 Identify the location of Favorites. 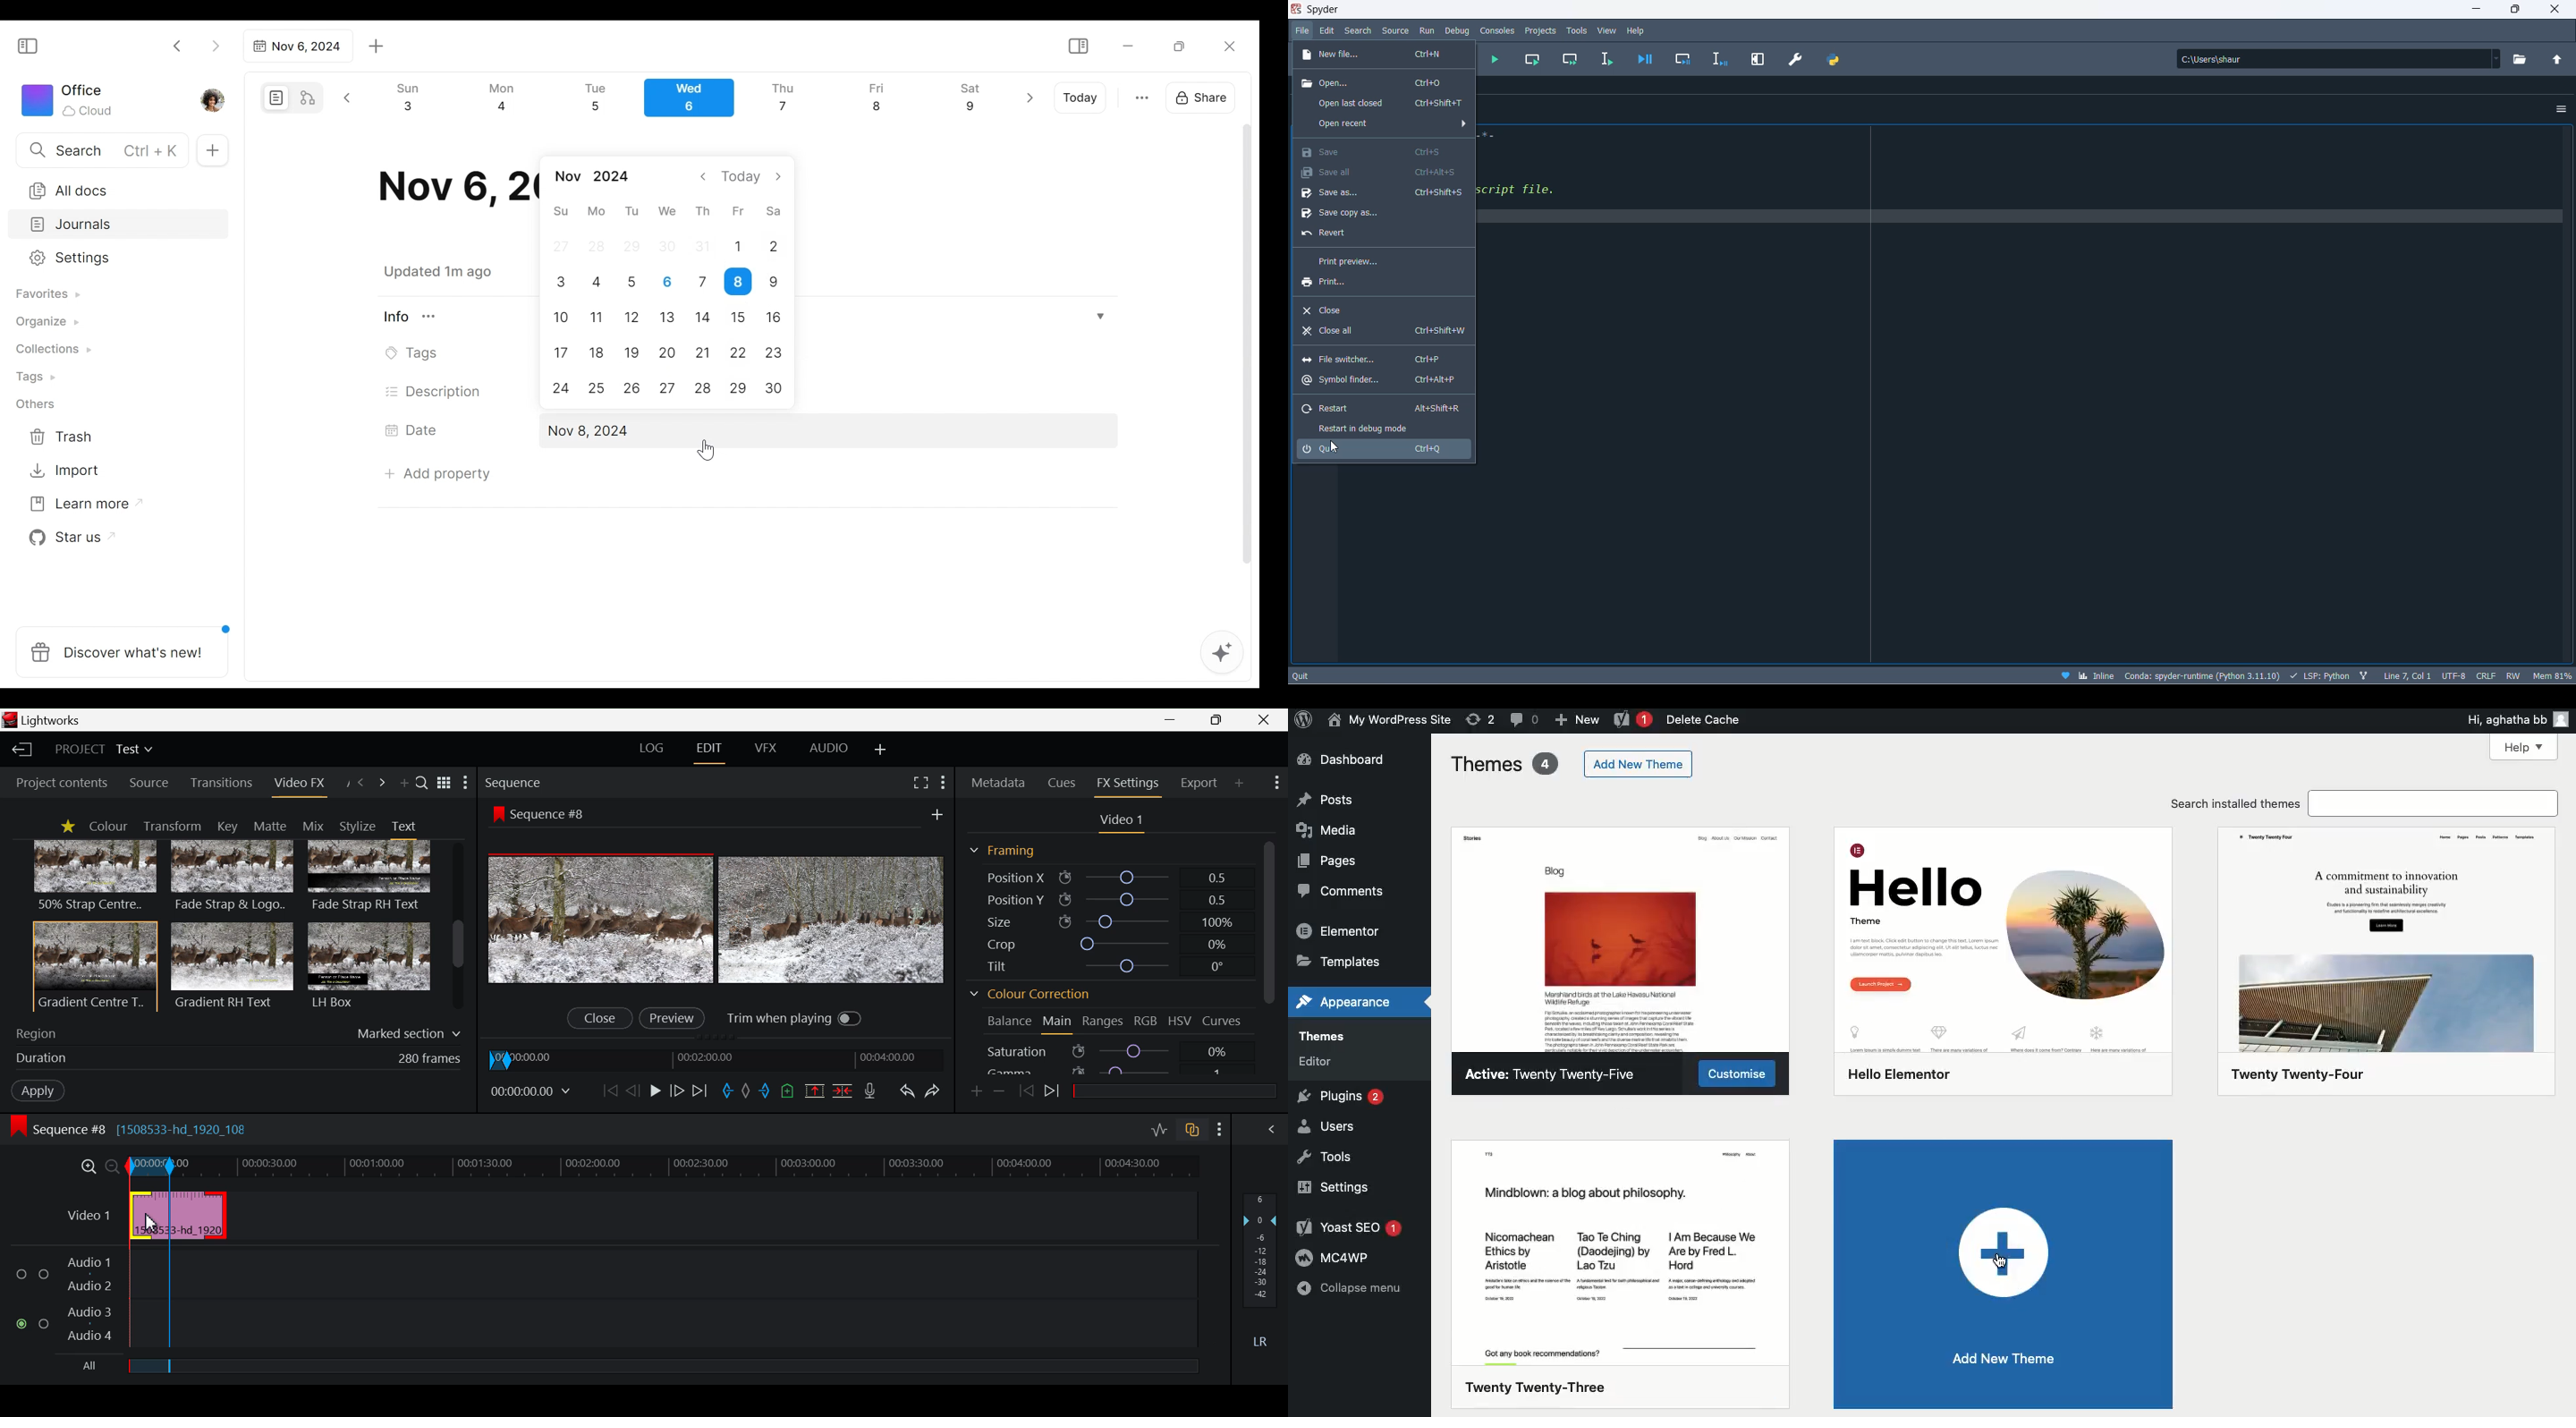
(47, 295).